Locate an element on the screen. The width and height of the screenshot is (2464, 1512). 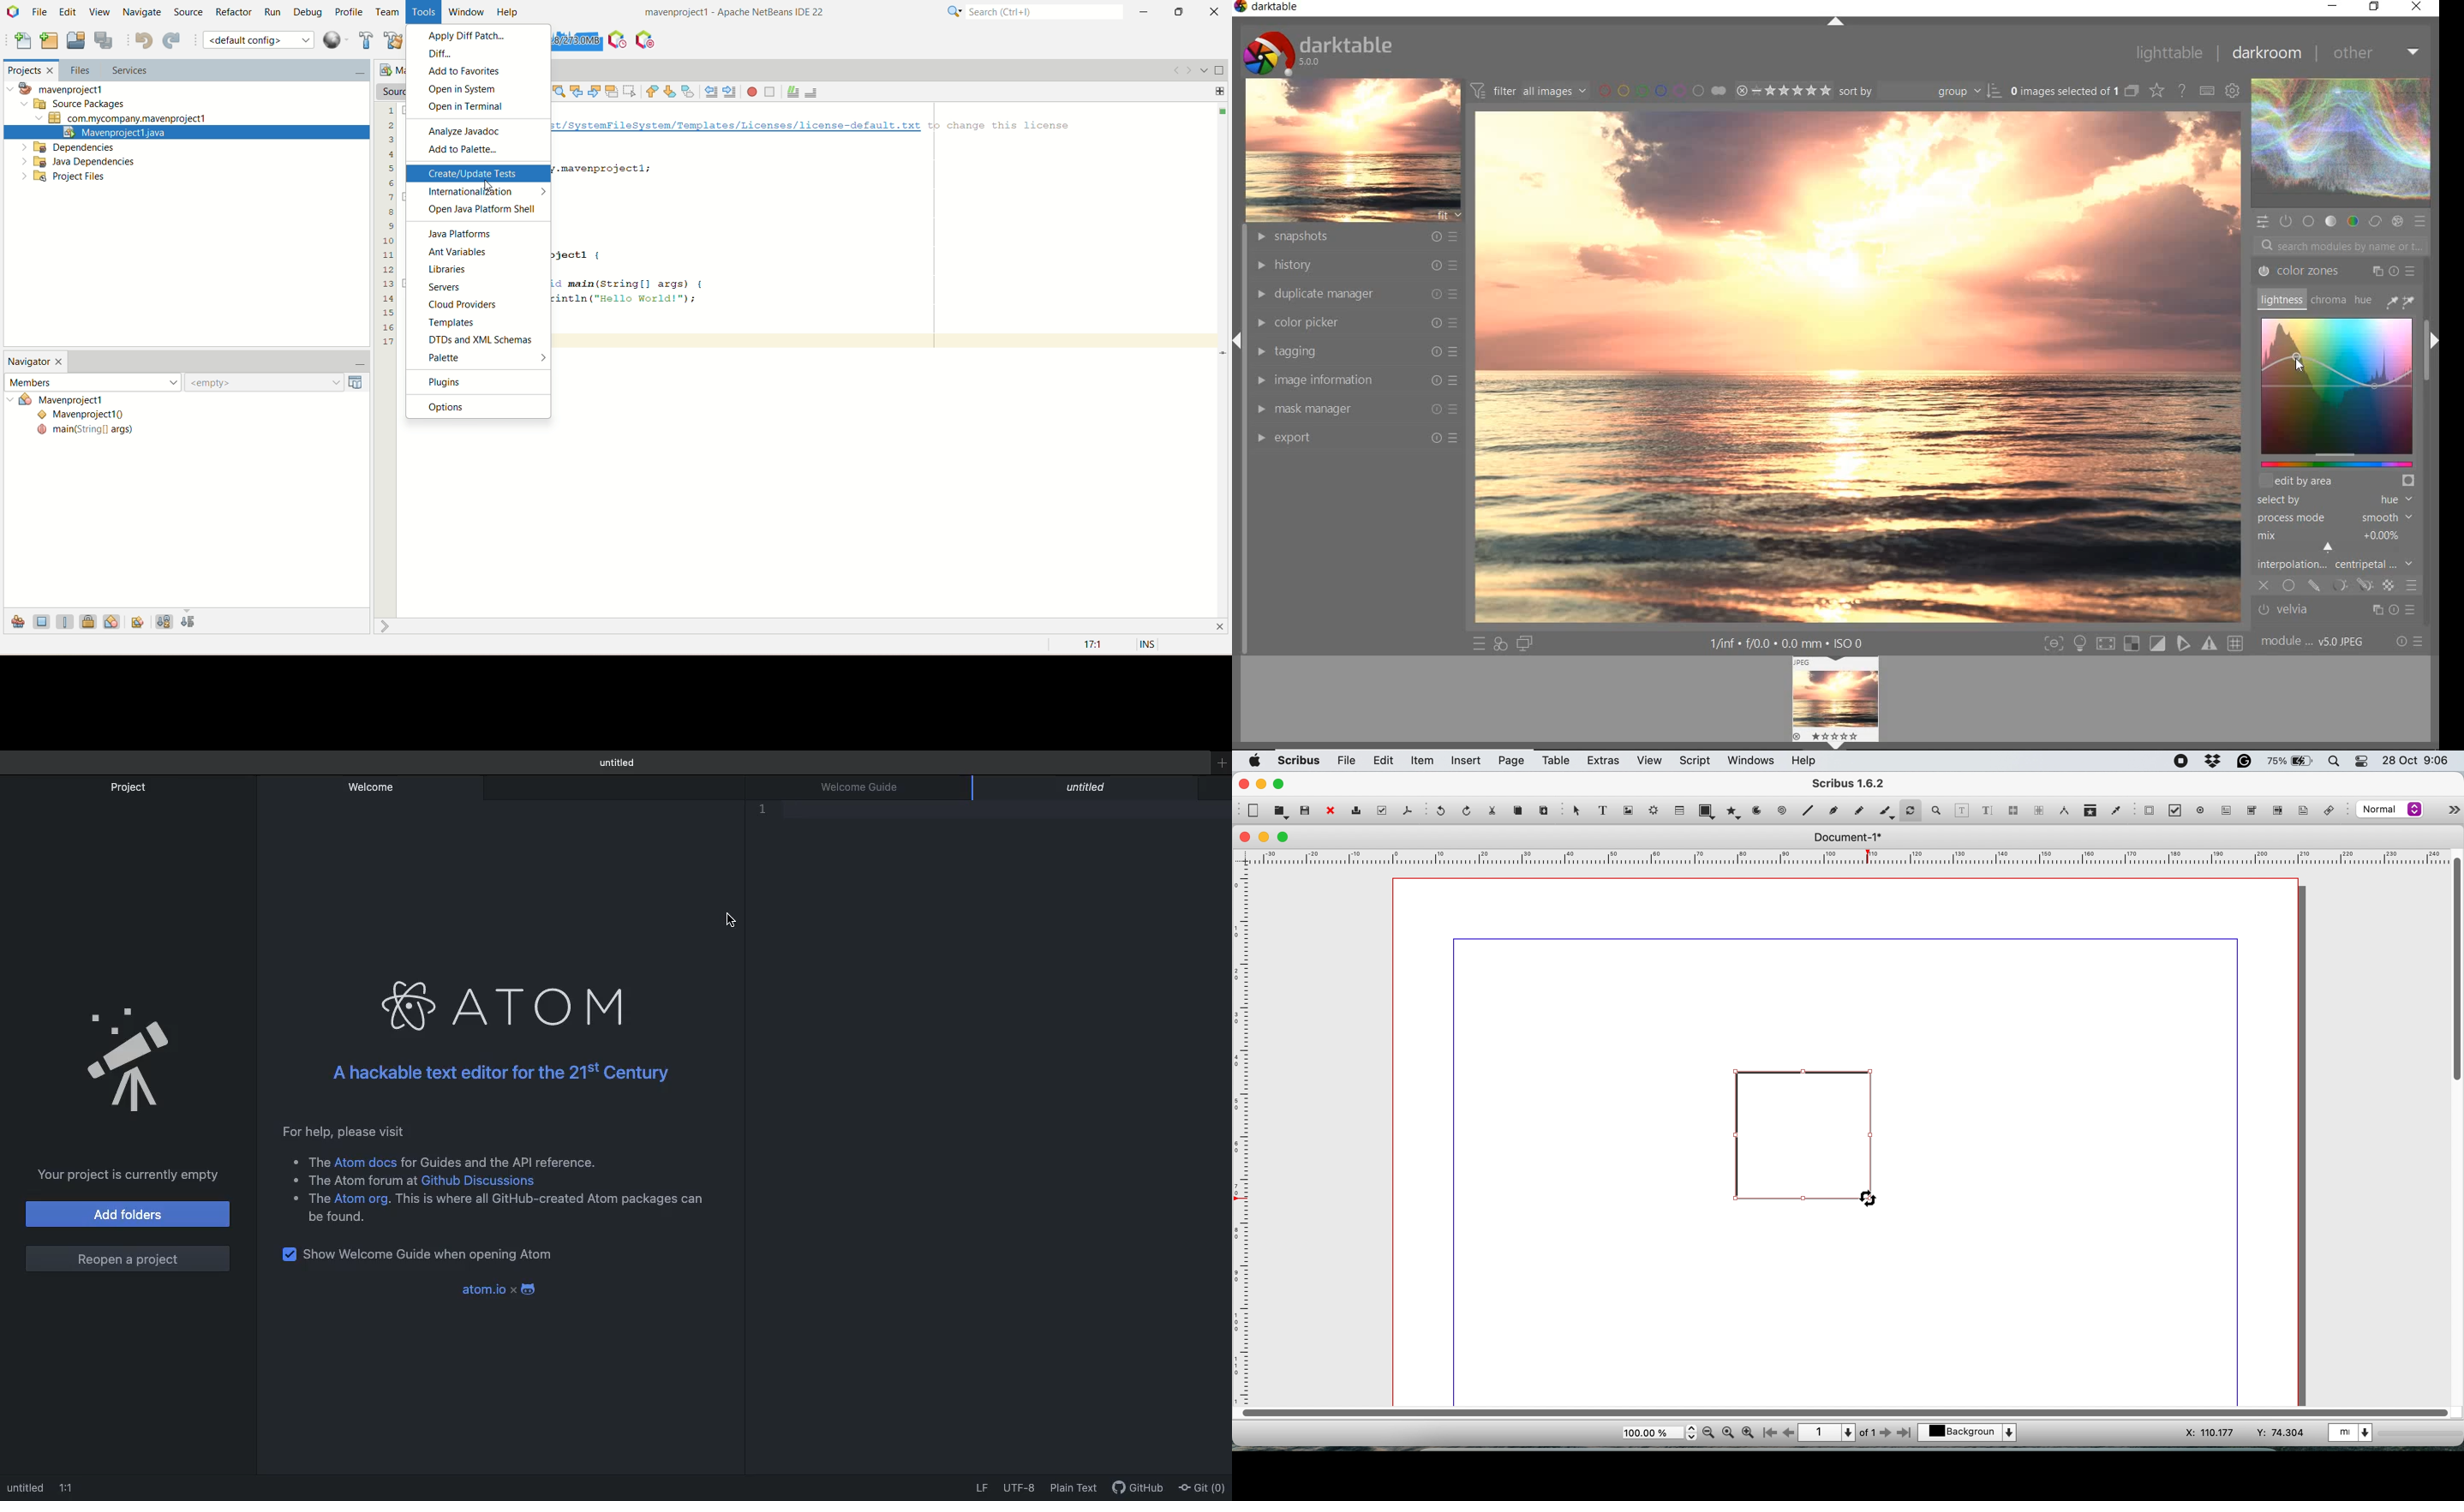
Mavenproject() is located at coordinates (86, 416).